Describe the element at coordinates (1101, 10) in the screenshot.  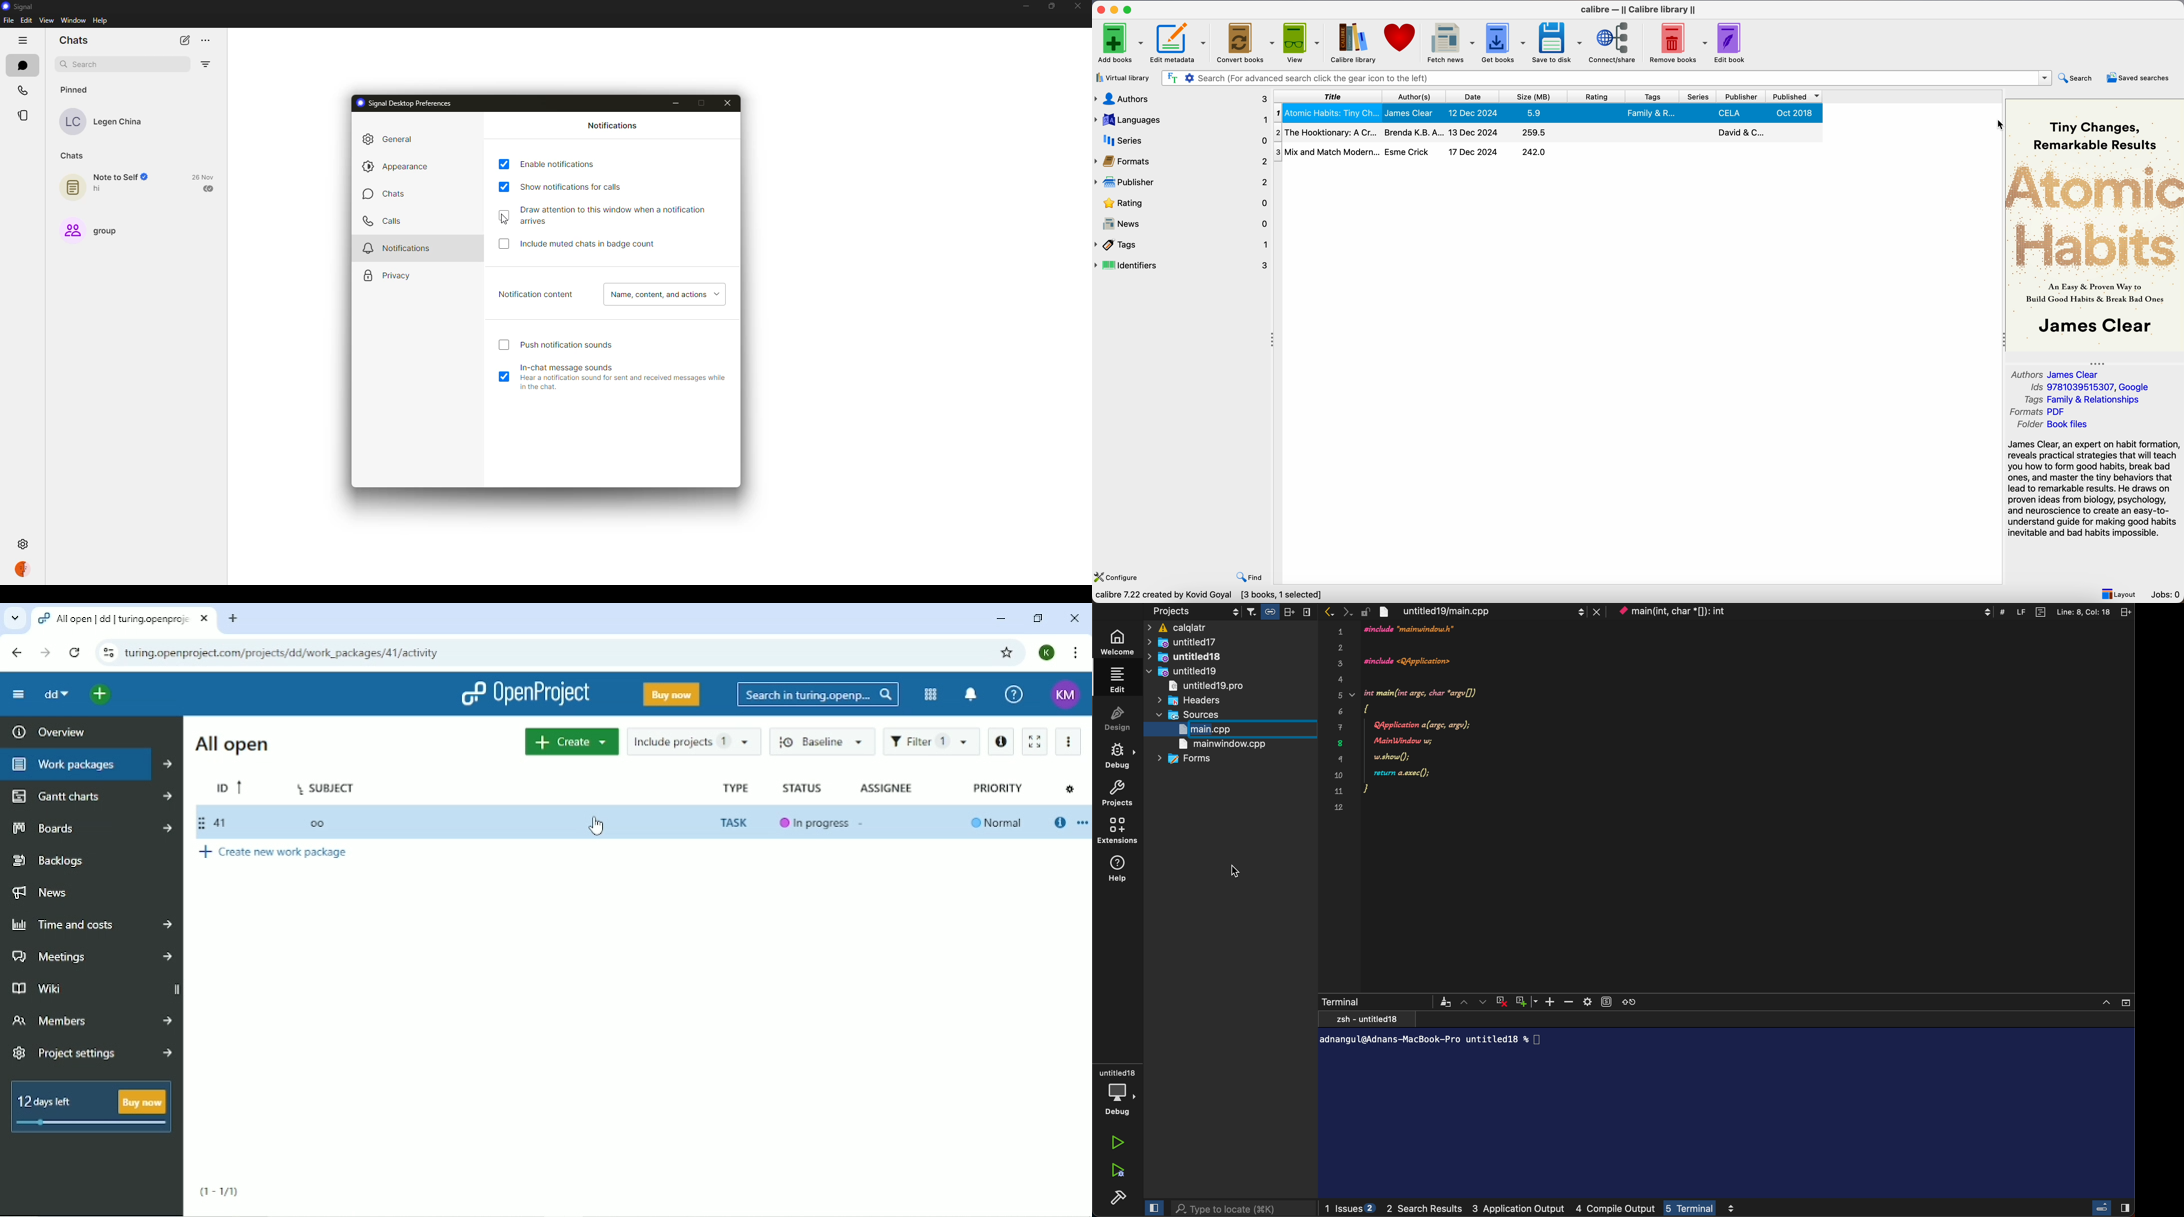
I see `close app` at that location.